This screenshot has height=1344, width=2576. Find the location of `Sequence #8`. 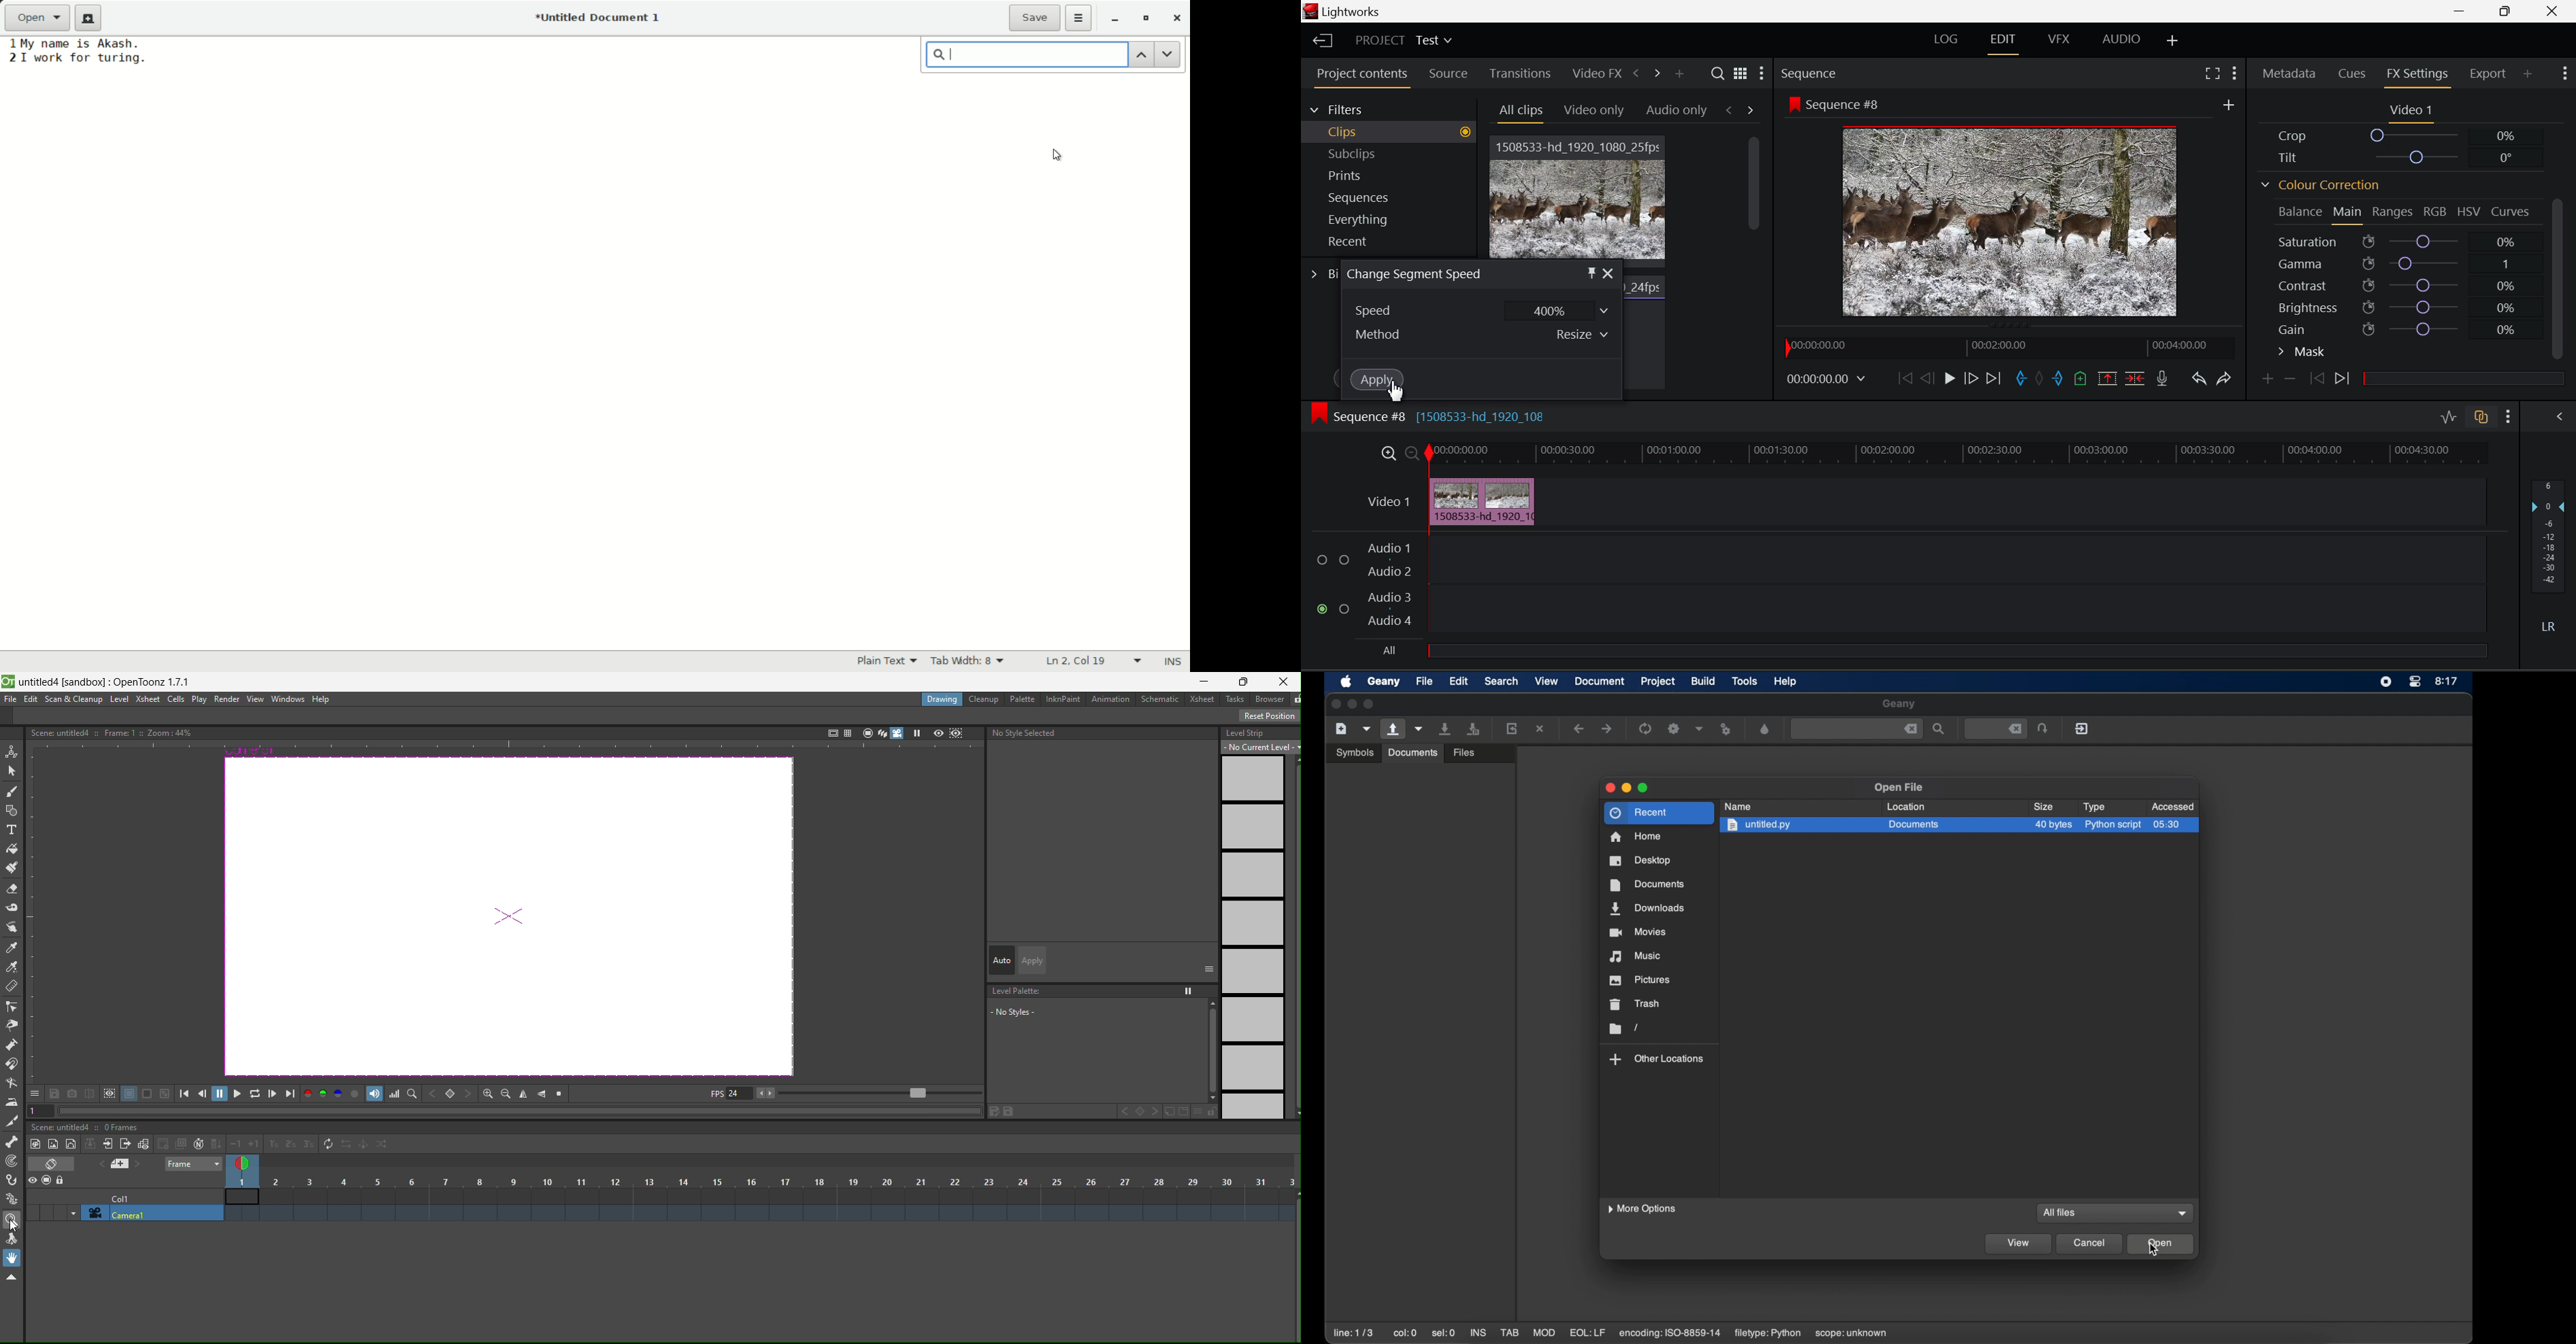

Sequence #8 is located at coordinates (1834, 103).